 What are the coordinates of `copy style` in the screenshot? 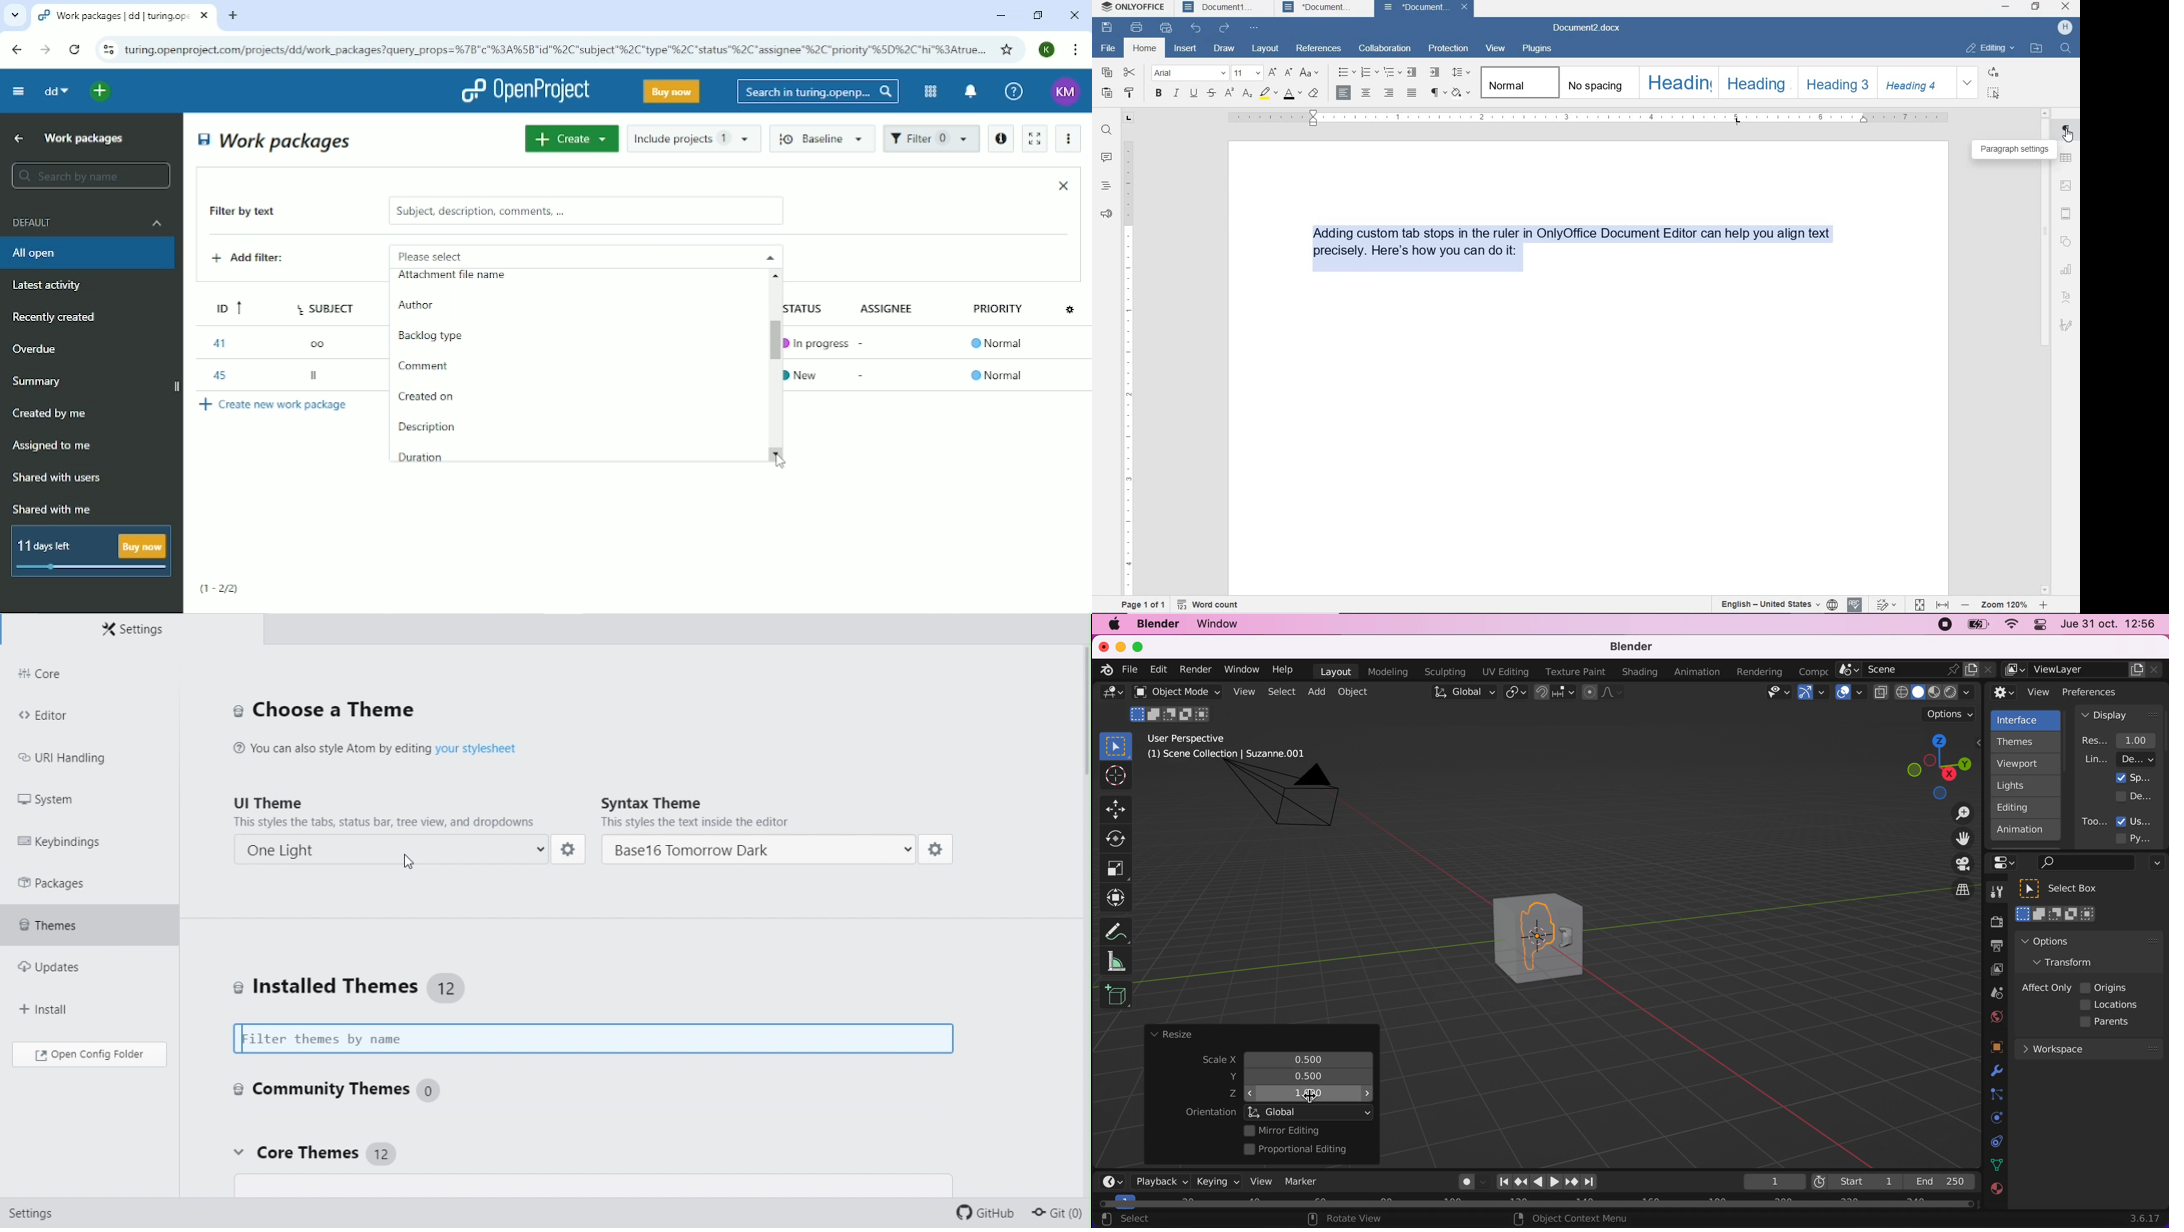 It's located at (1128, 93).